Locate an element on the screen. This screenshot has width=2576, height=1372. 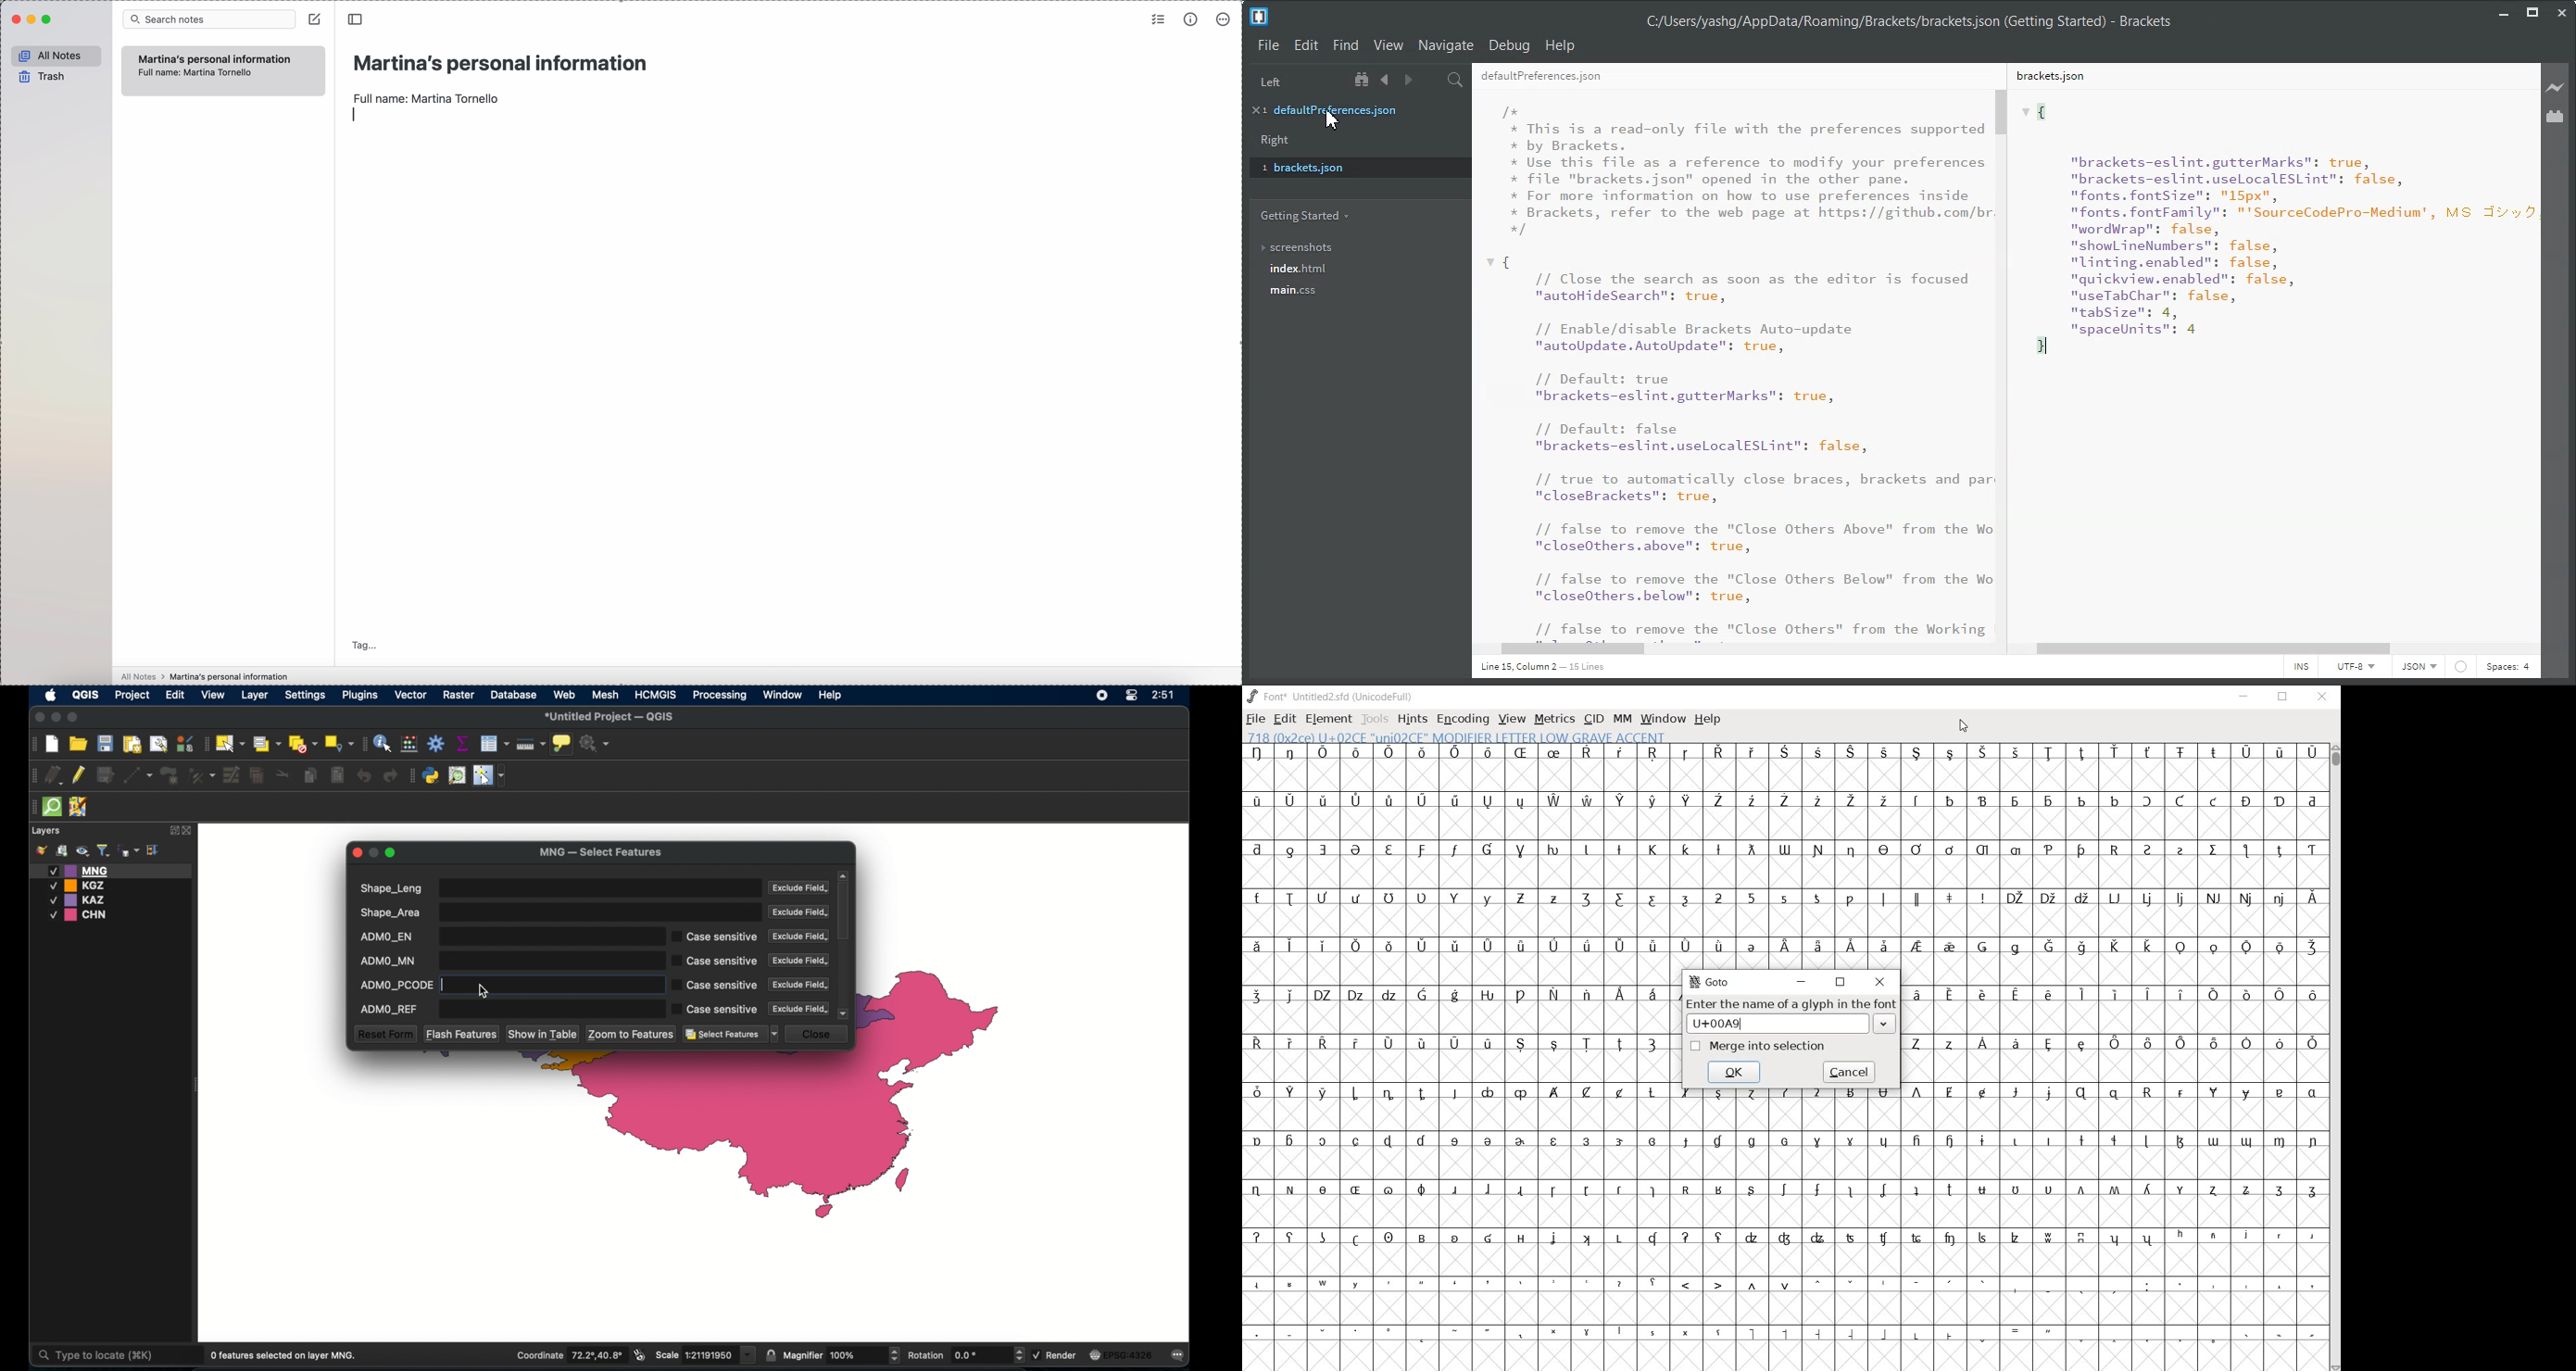
ADMP_REF is located at coordinates (507, 1011).